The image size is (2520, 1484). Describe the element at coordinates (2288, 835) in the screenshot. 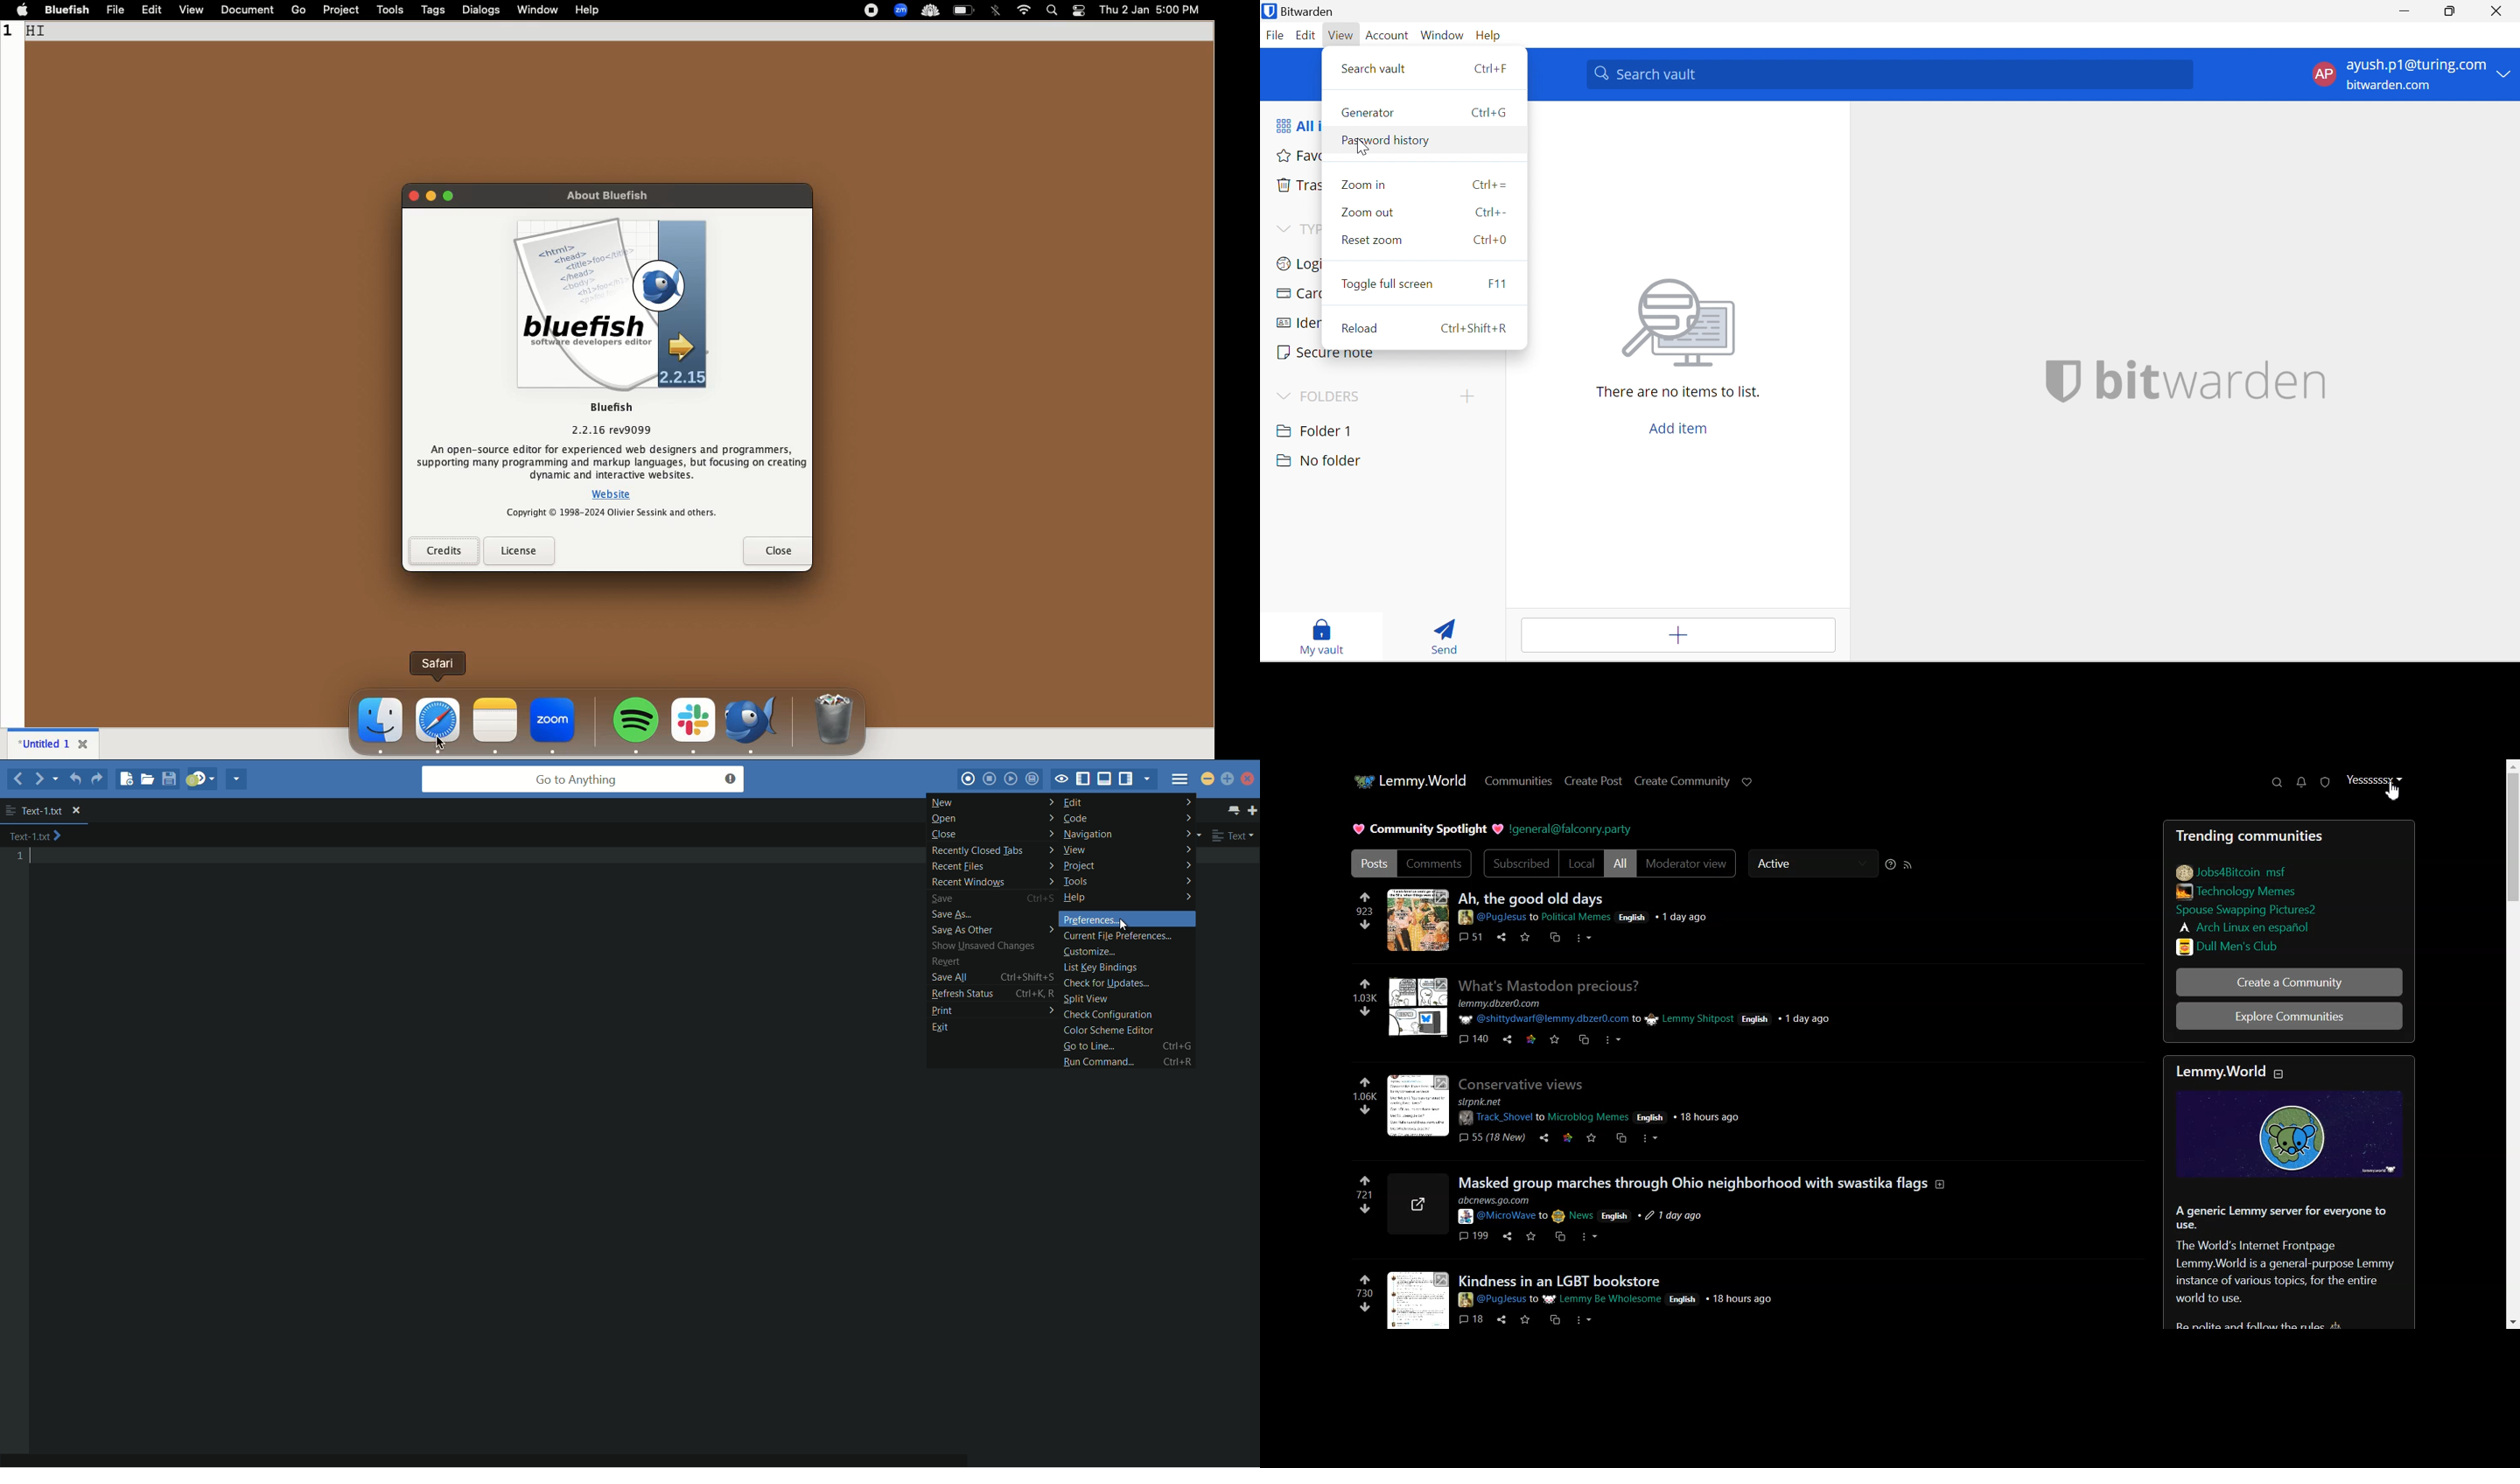

I see `Text` at that location.